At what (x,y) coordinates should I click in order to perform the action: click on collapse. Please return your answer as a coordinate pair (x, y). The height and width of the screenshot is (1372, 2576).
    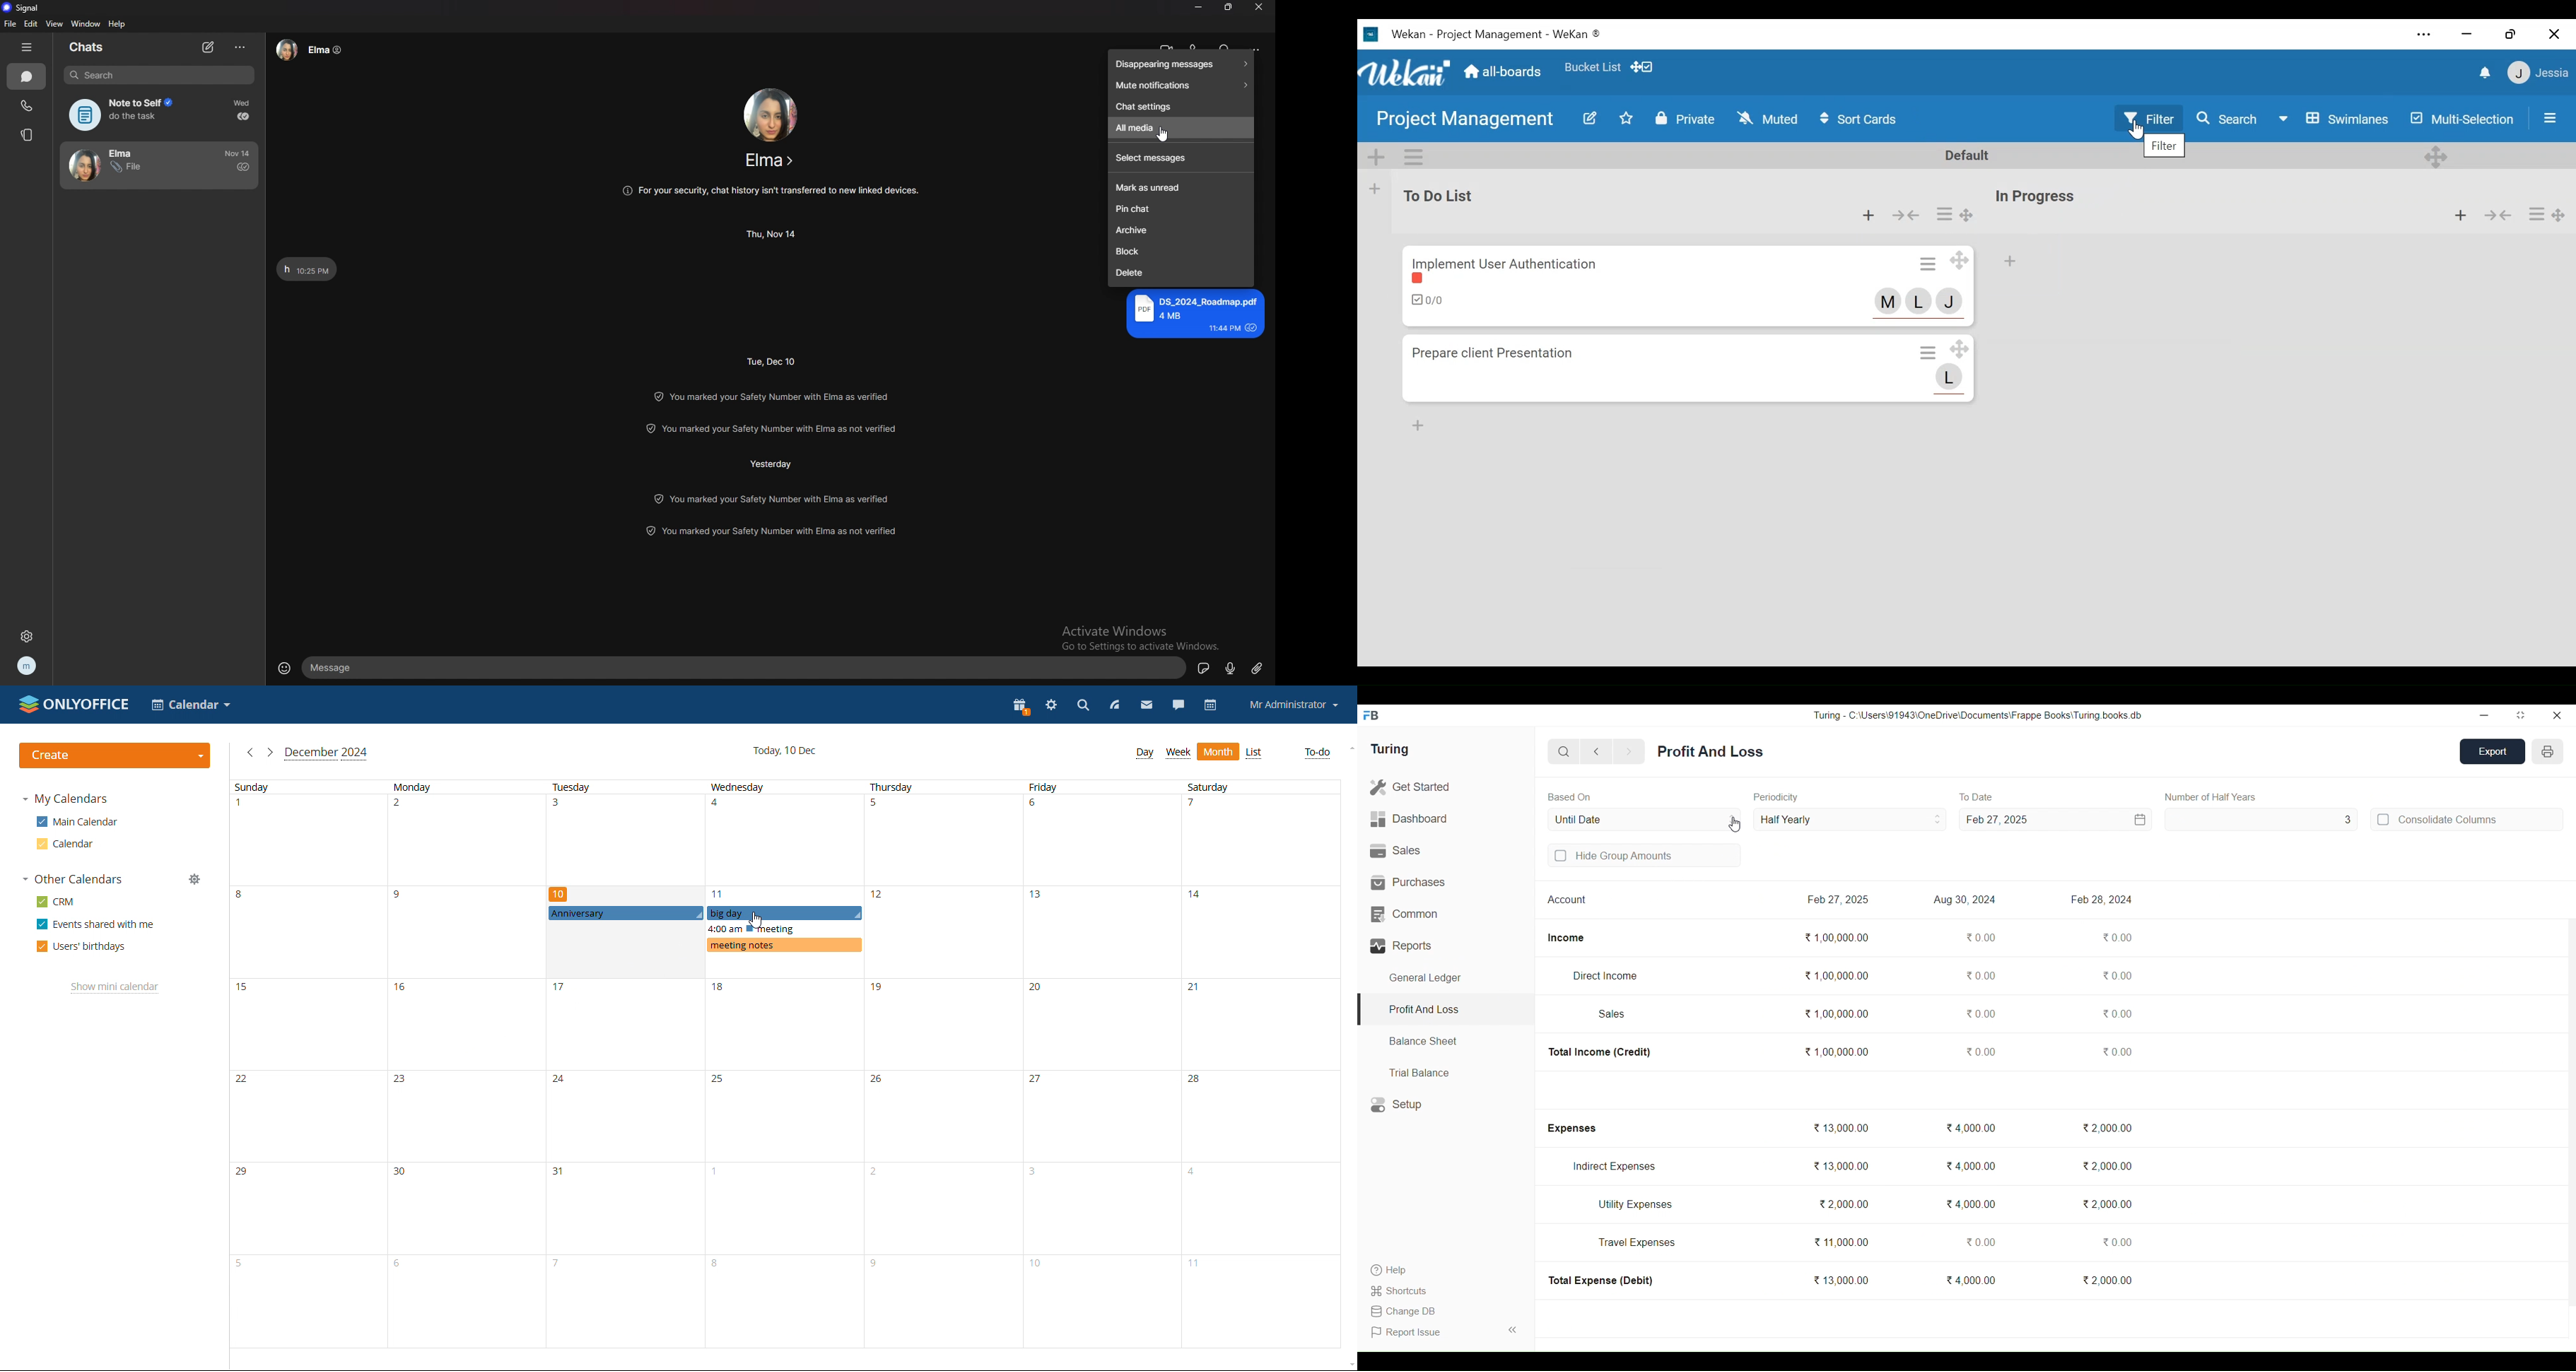
    Looking at the image, I should click on (2496, 213).